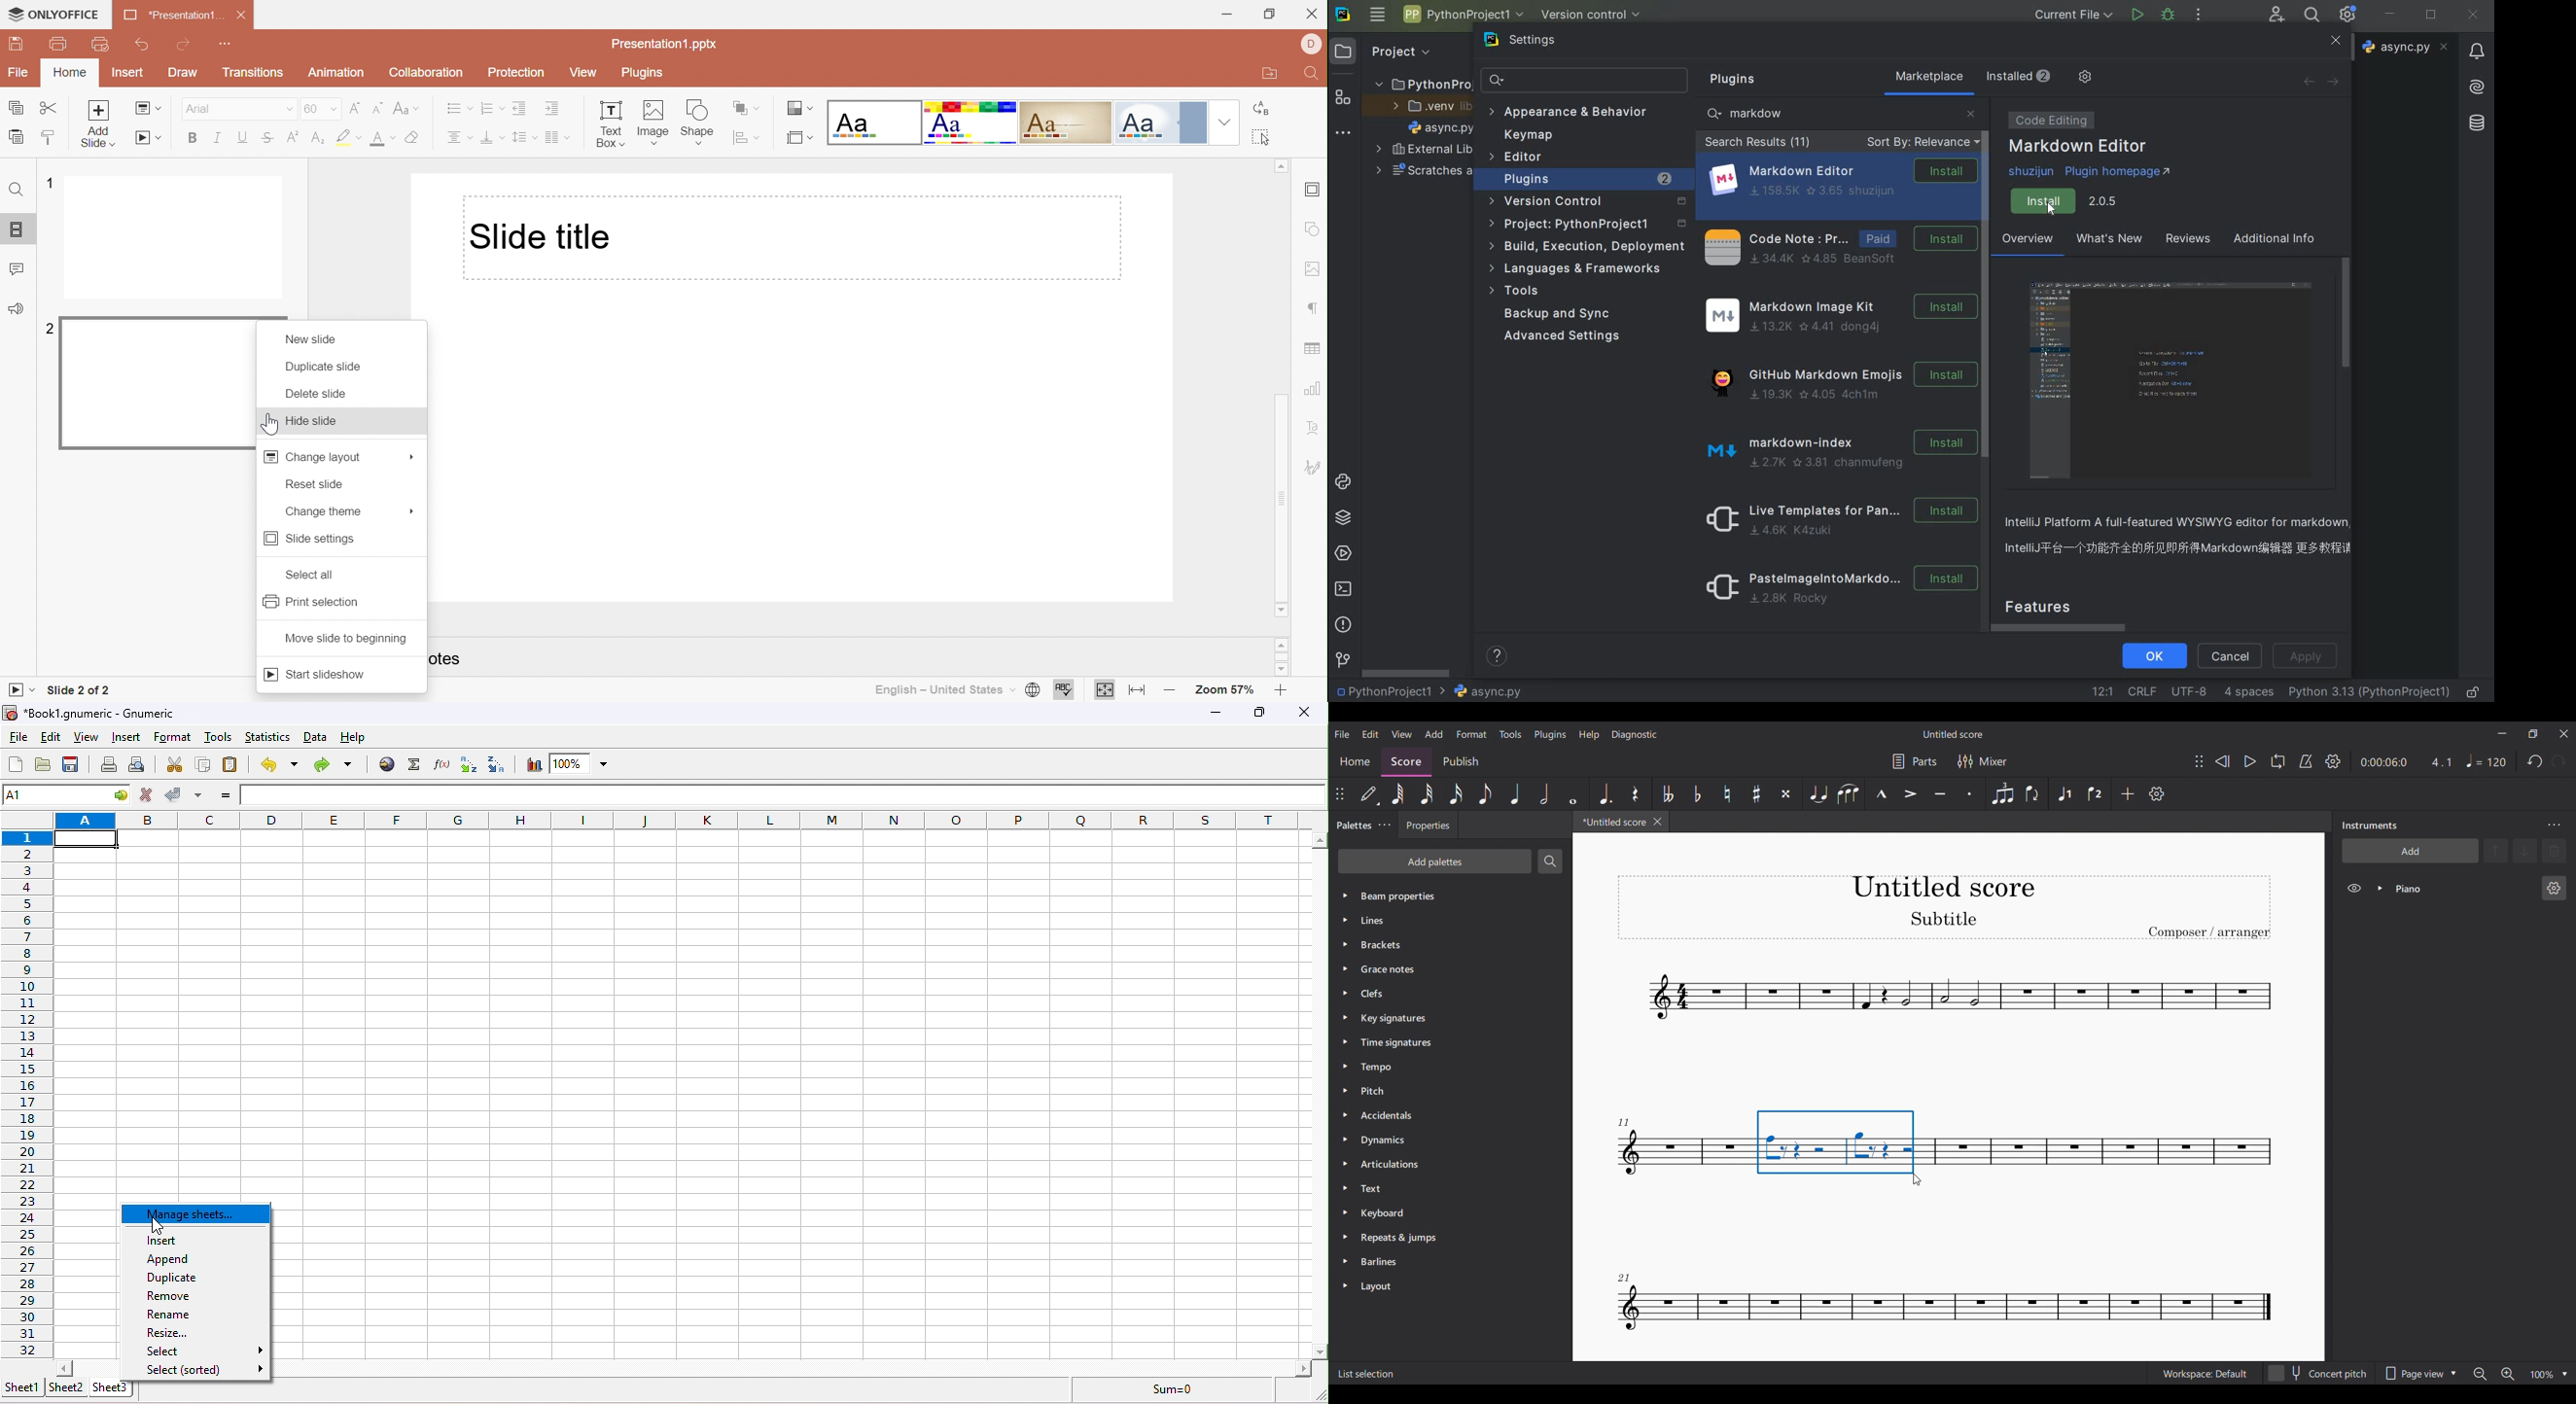  Describe the element at coordinates (1314, 427) in the screenshot. I see `Text Art settings` at that location.